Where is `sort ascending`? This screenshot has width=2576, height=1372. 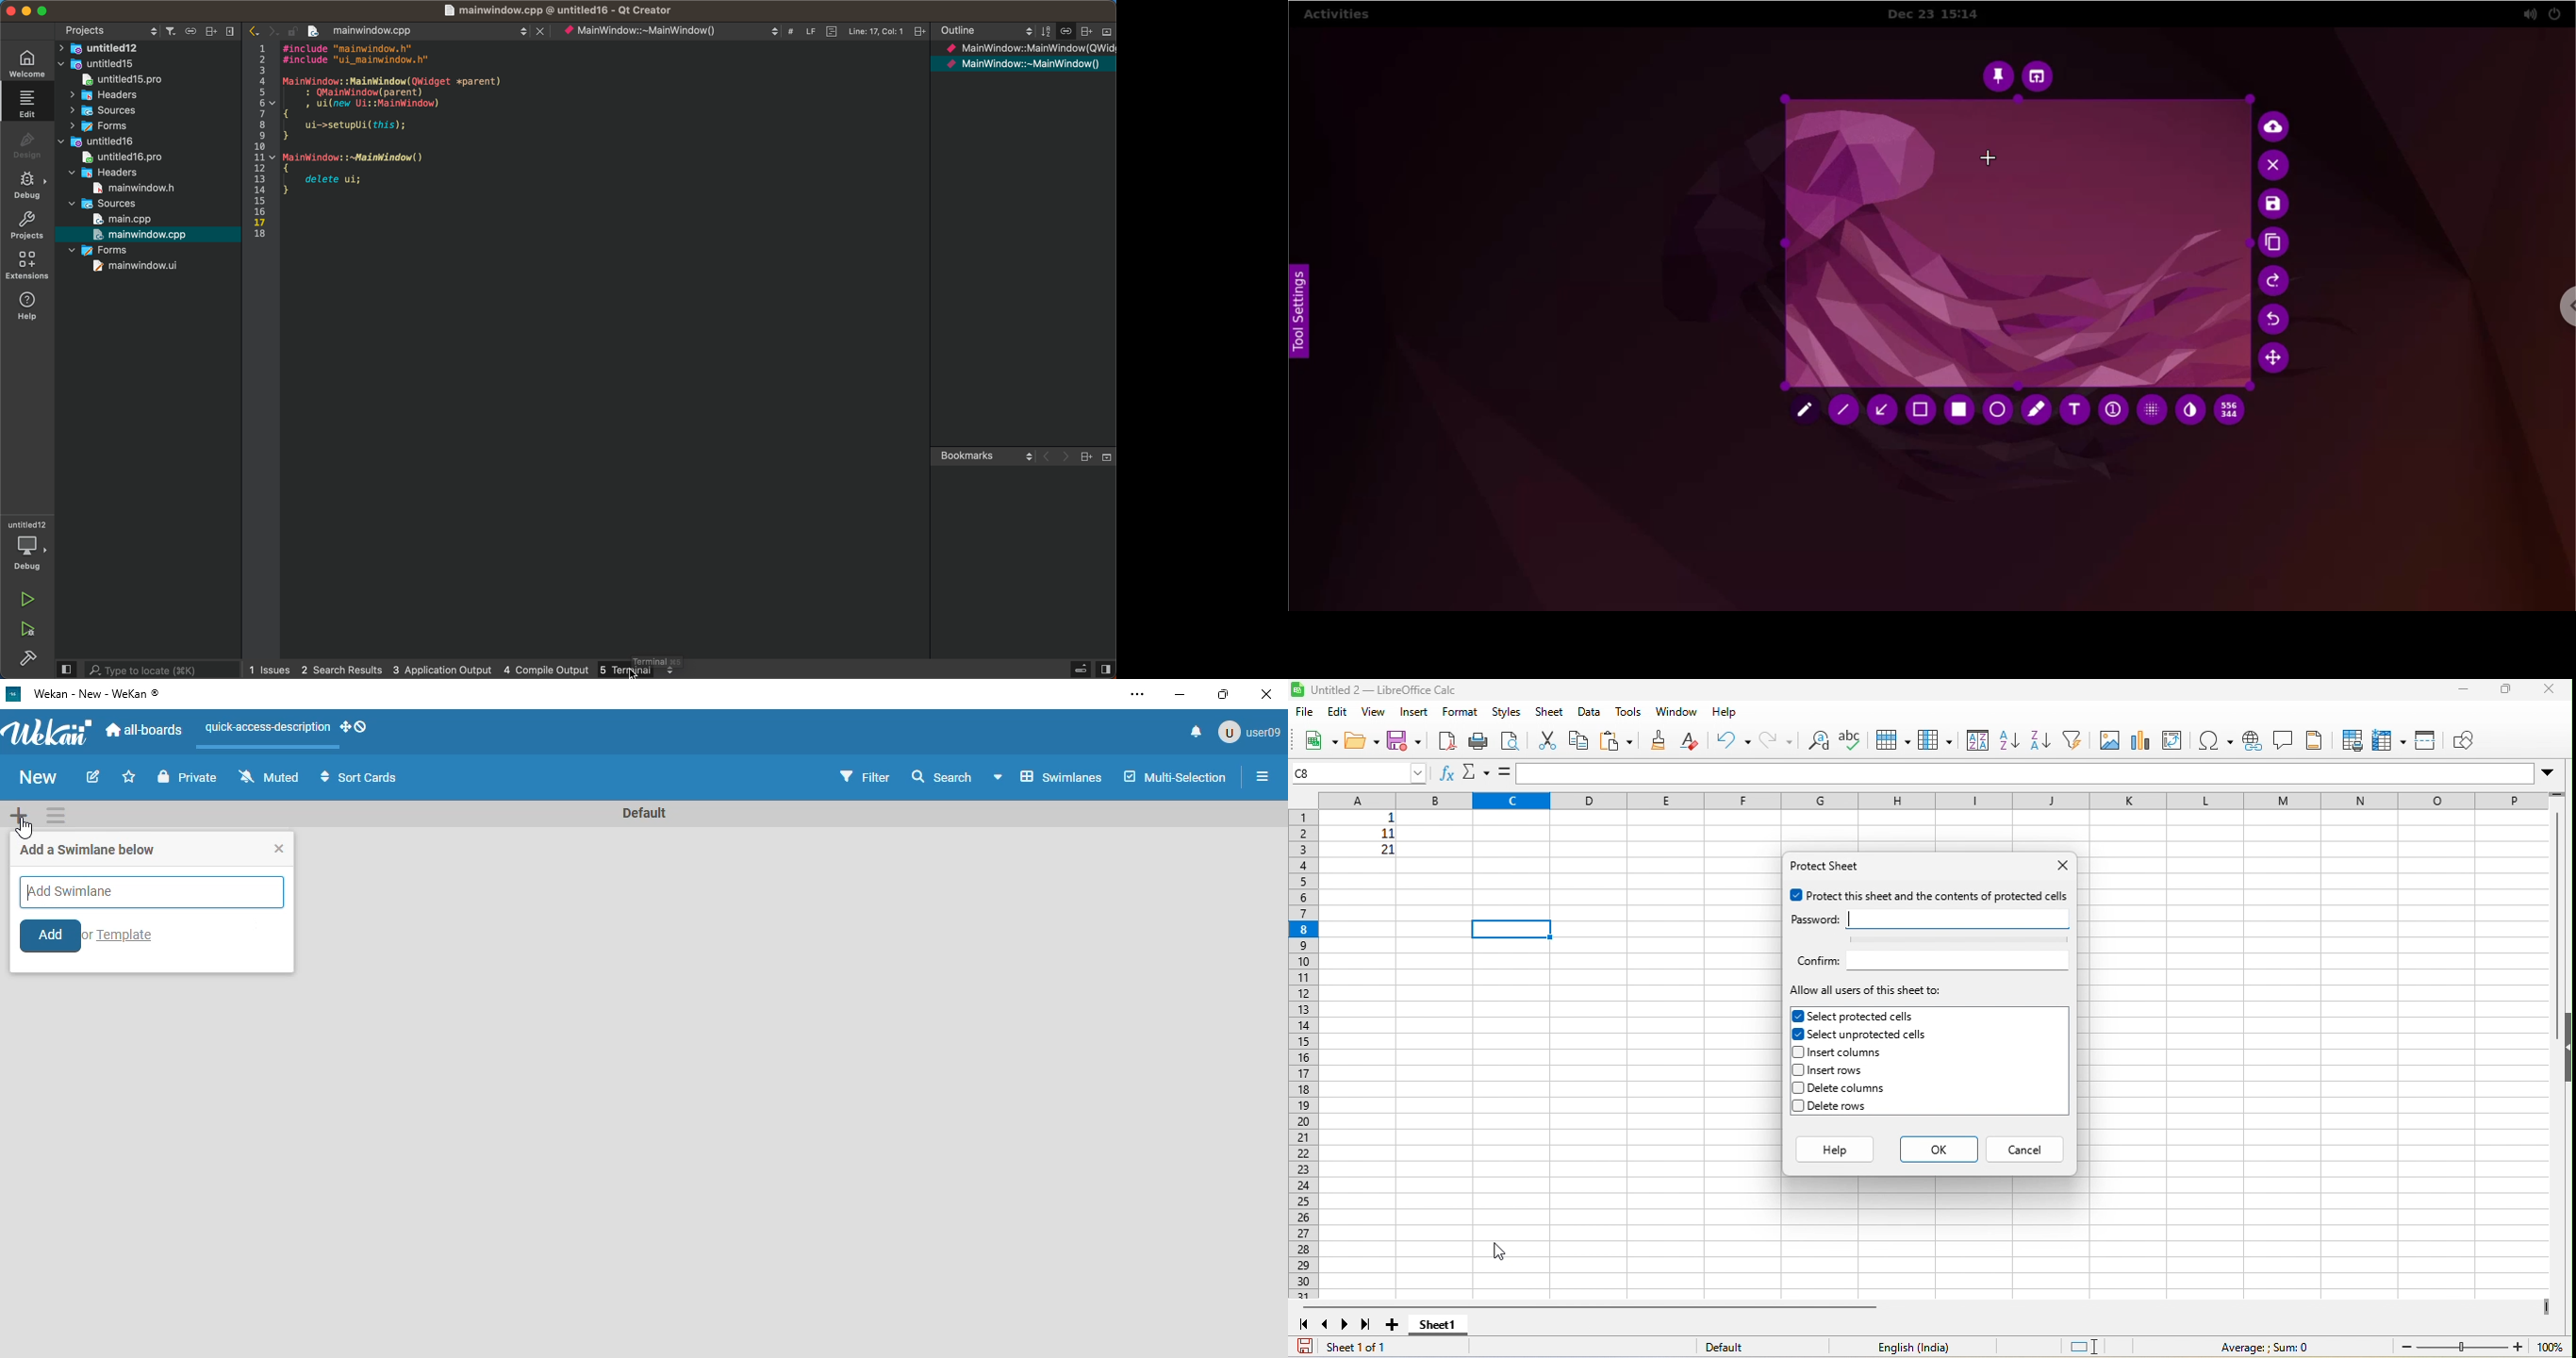
sort ascending is located at coordinates (2008, 740).